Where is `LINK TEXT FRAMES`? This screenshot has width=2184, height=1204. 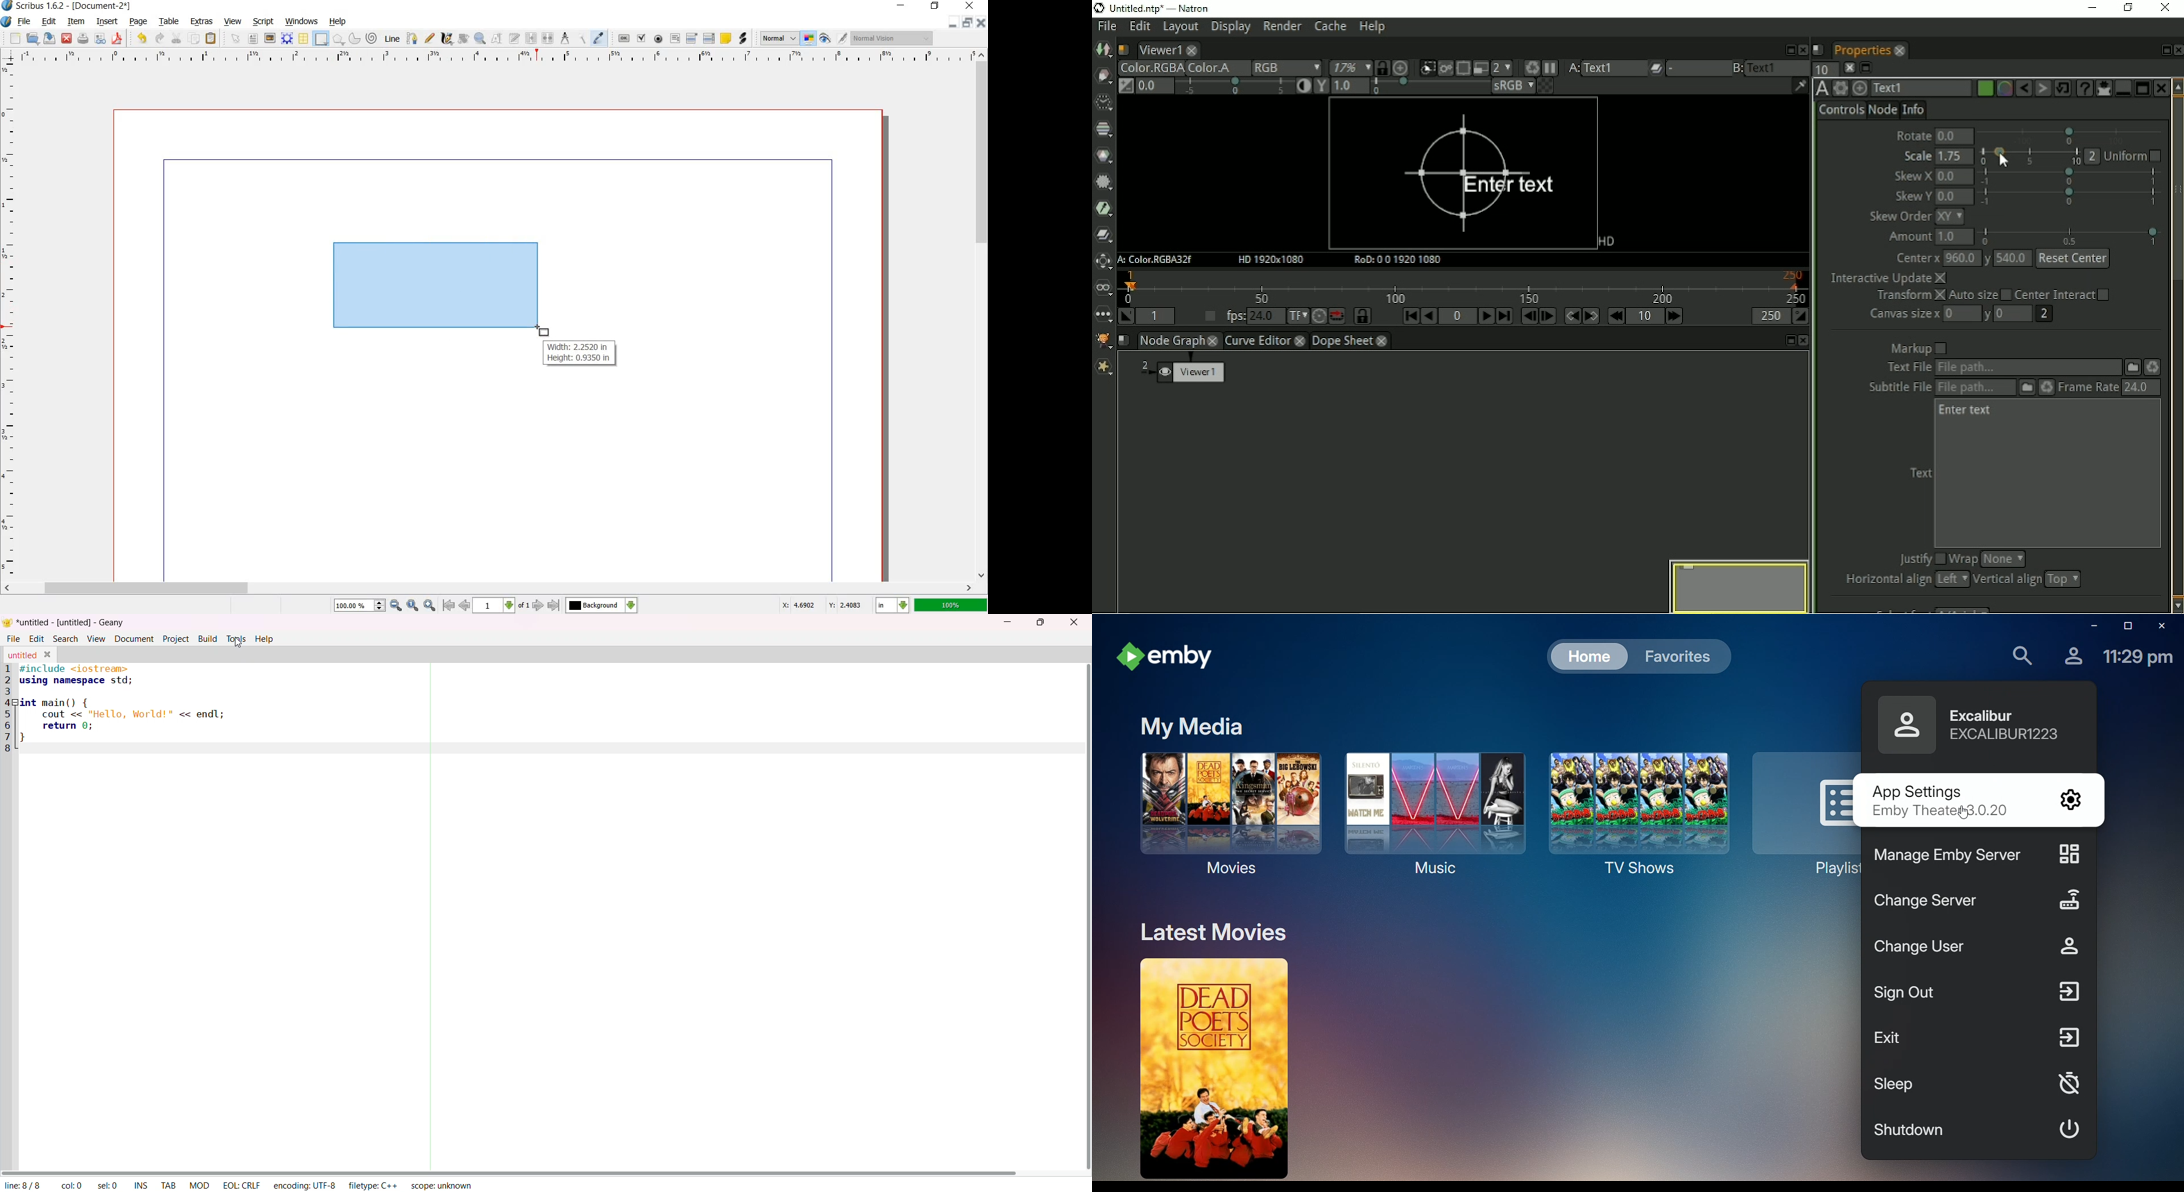 LINK TEXT FRAMES is located at coordinates (531, 39).